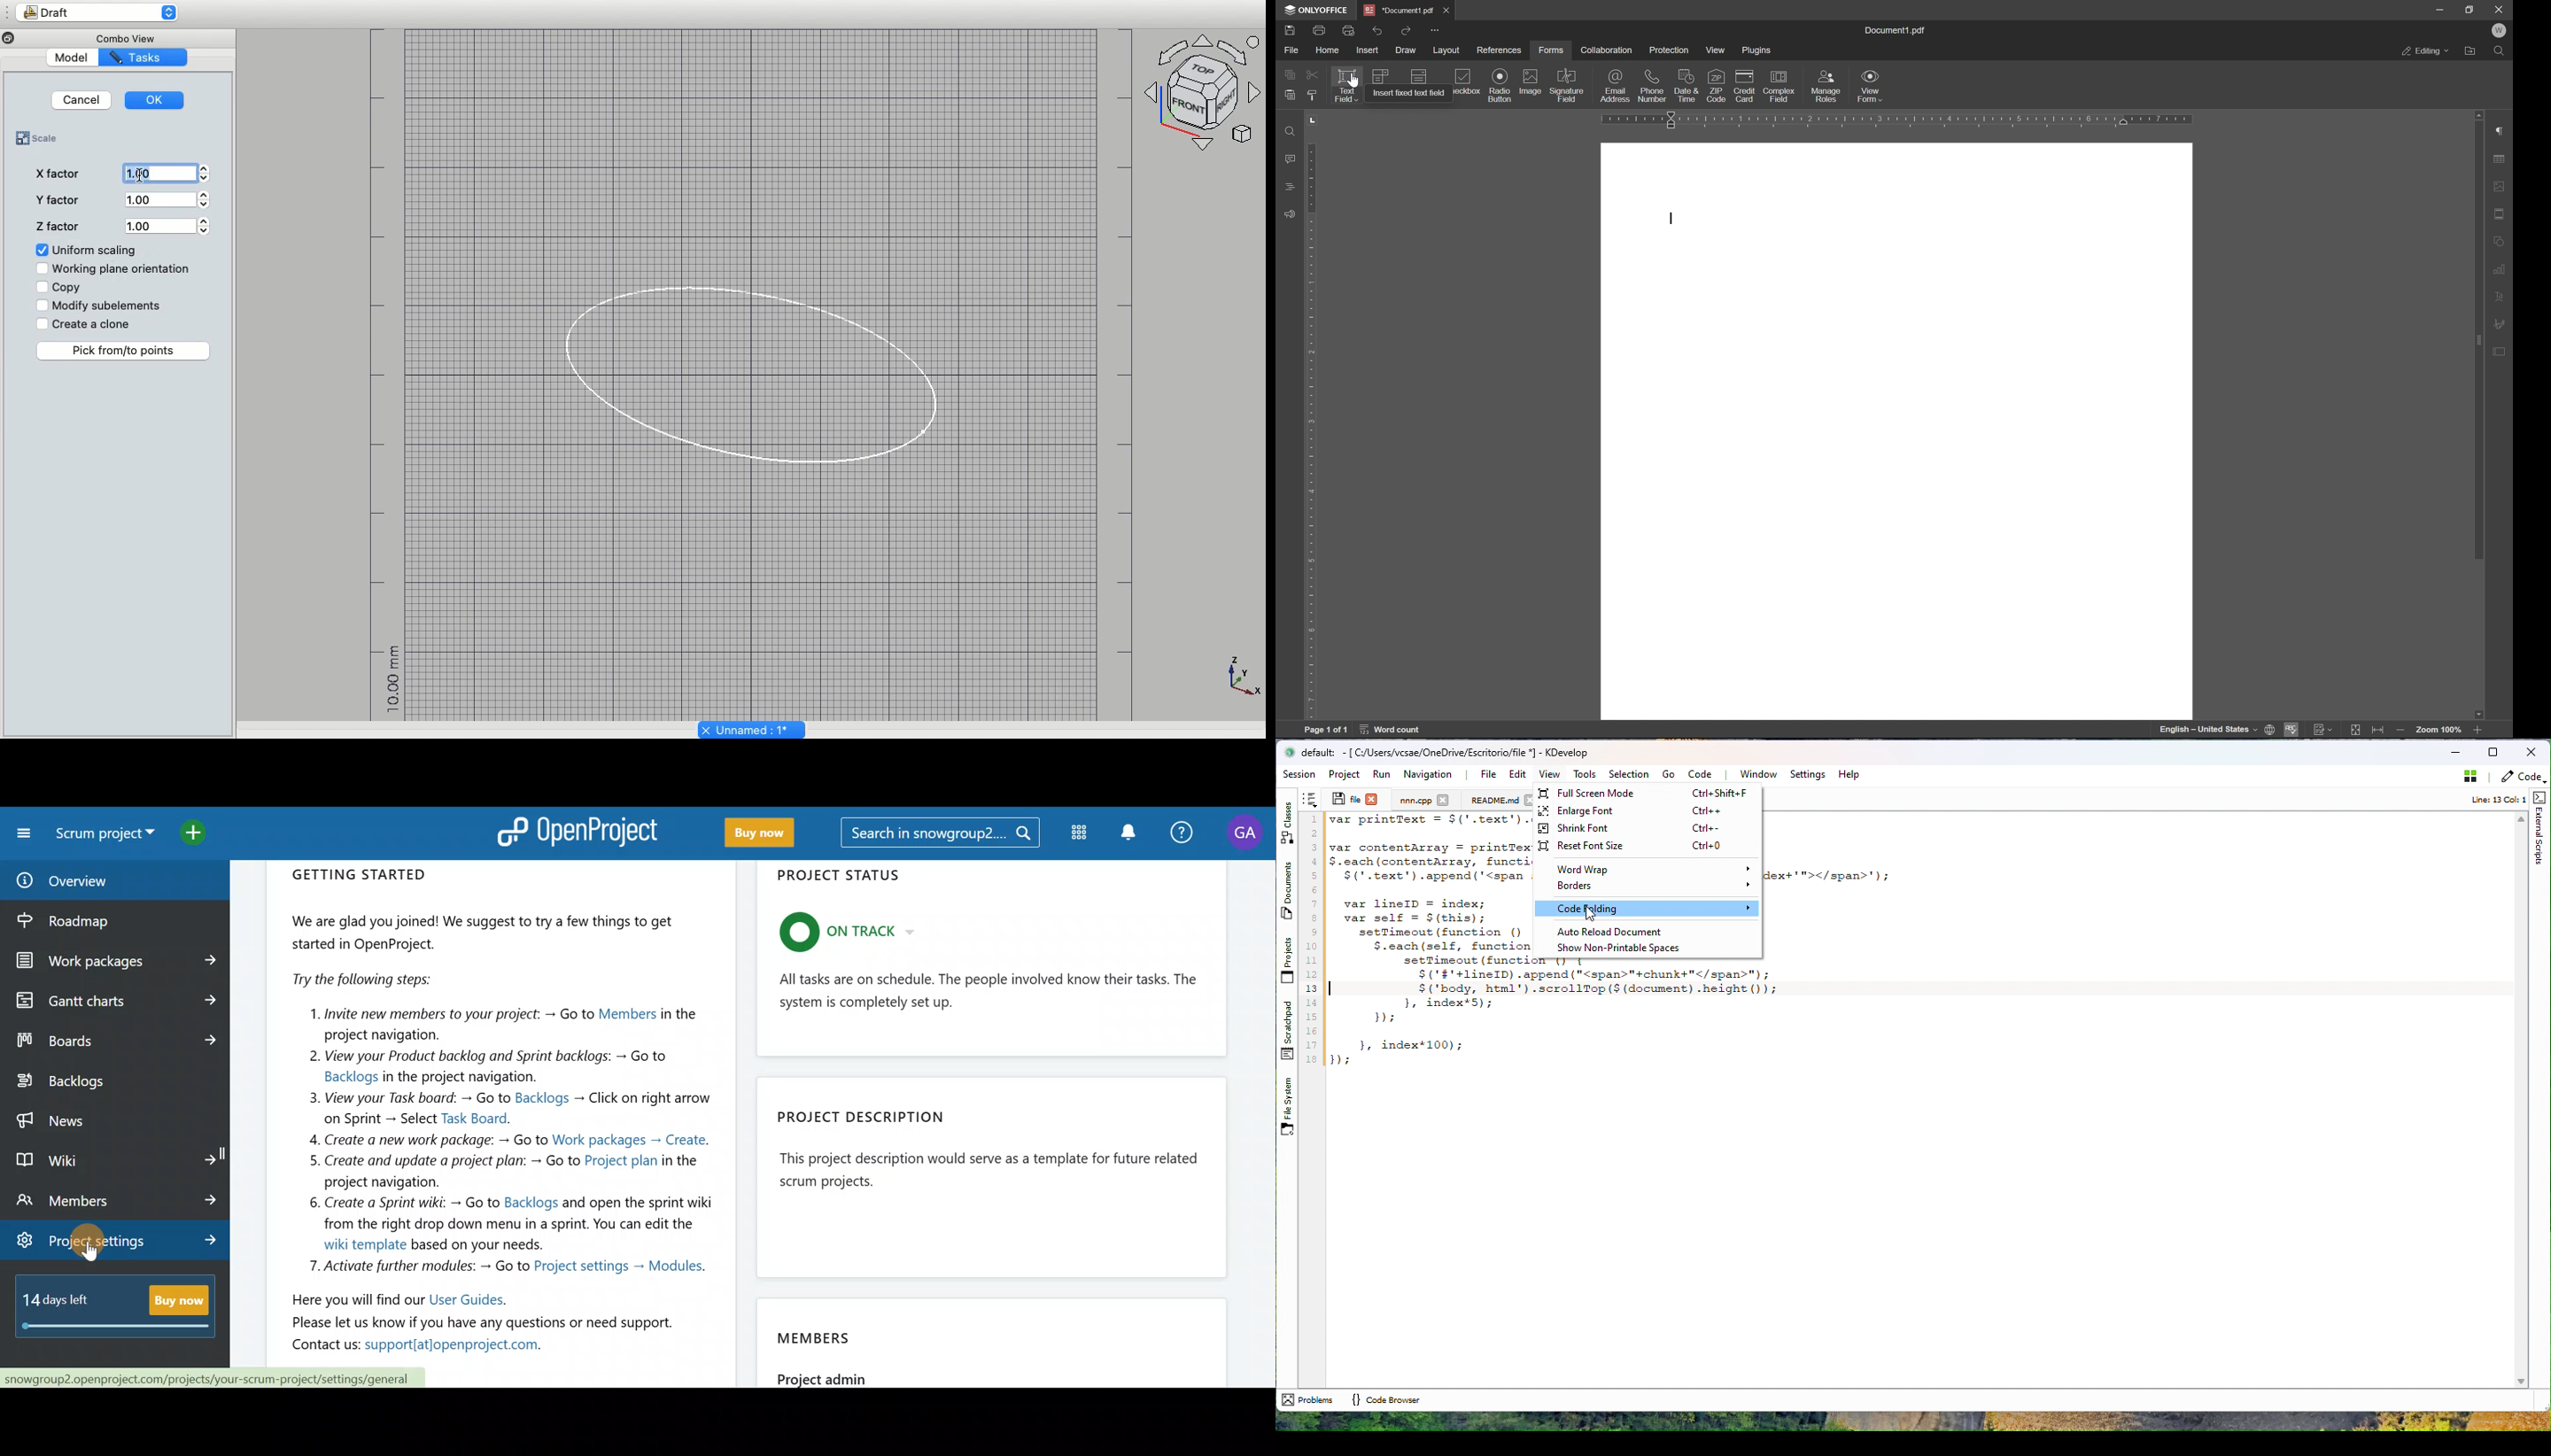  What do you see at coordinates (63, 288) in the screenshot?
I see `Copy` at bounding box center [63, 288].